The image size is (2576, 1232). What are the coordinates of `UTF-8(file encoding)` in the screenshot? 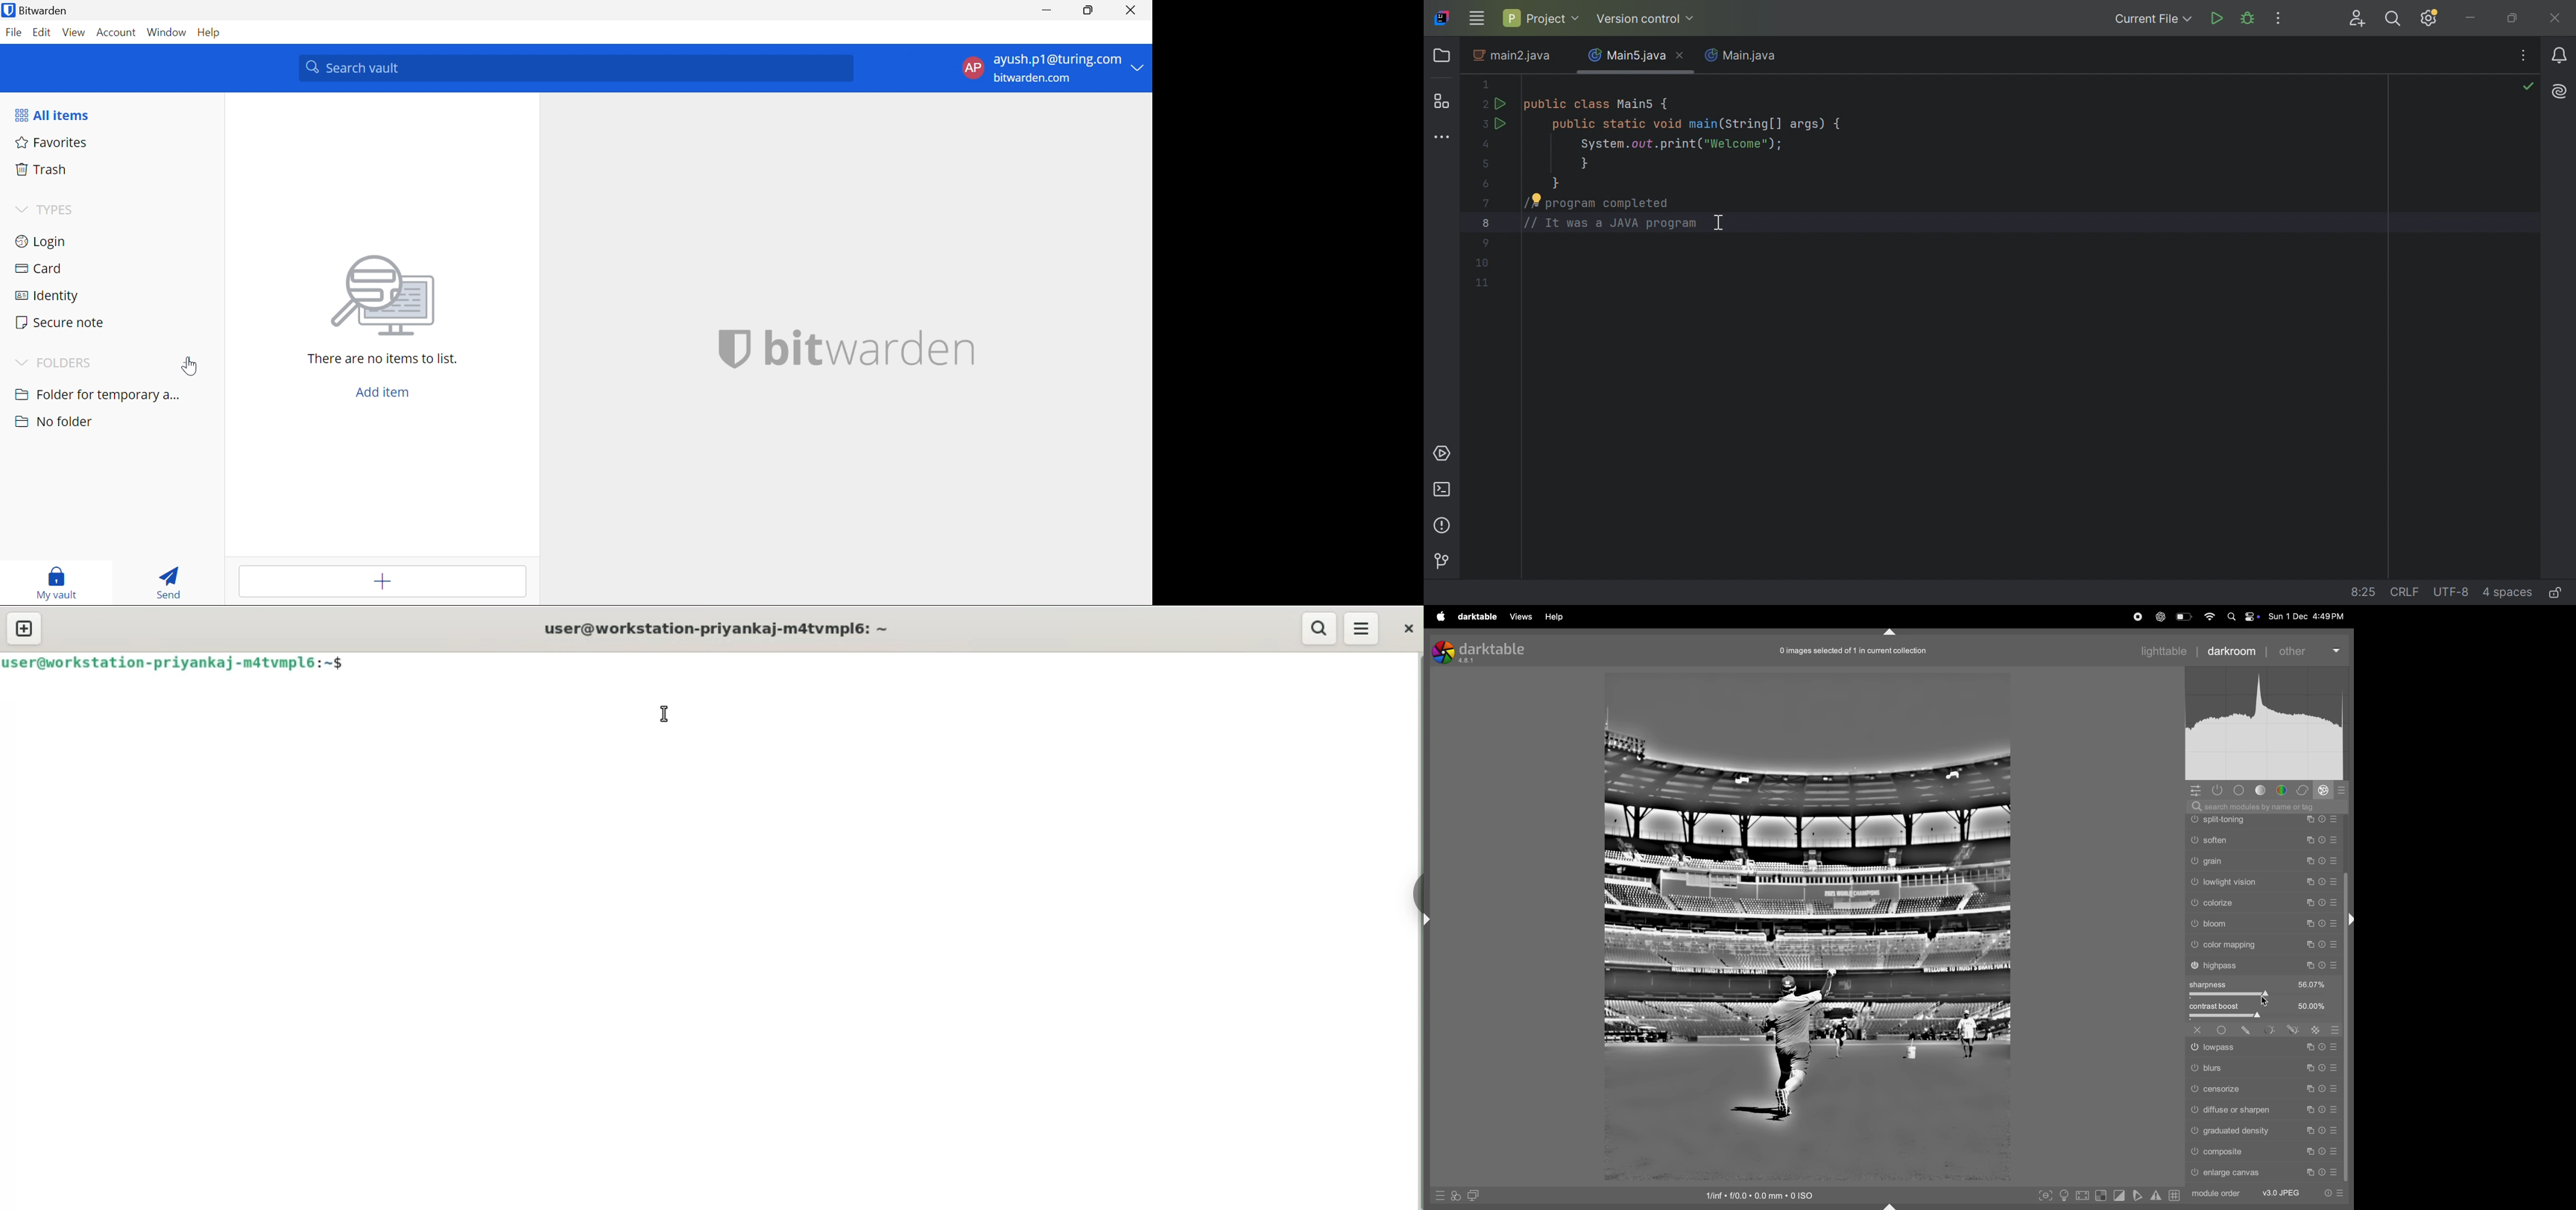 It's located at (2451, 592).